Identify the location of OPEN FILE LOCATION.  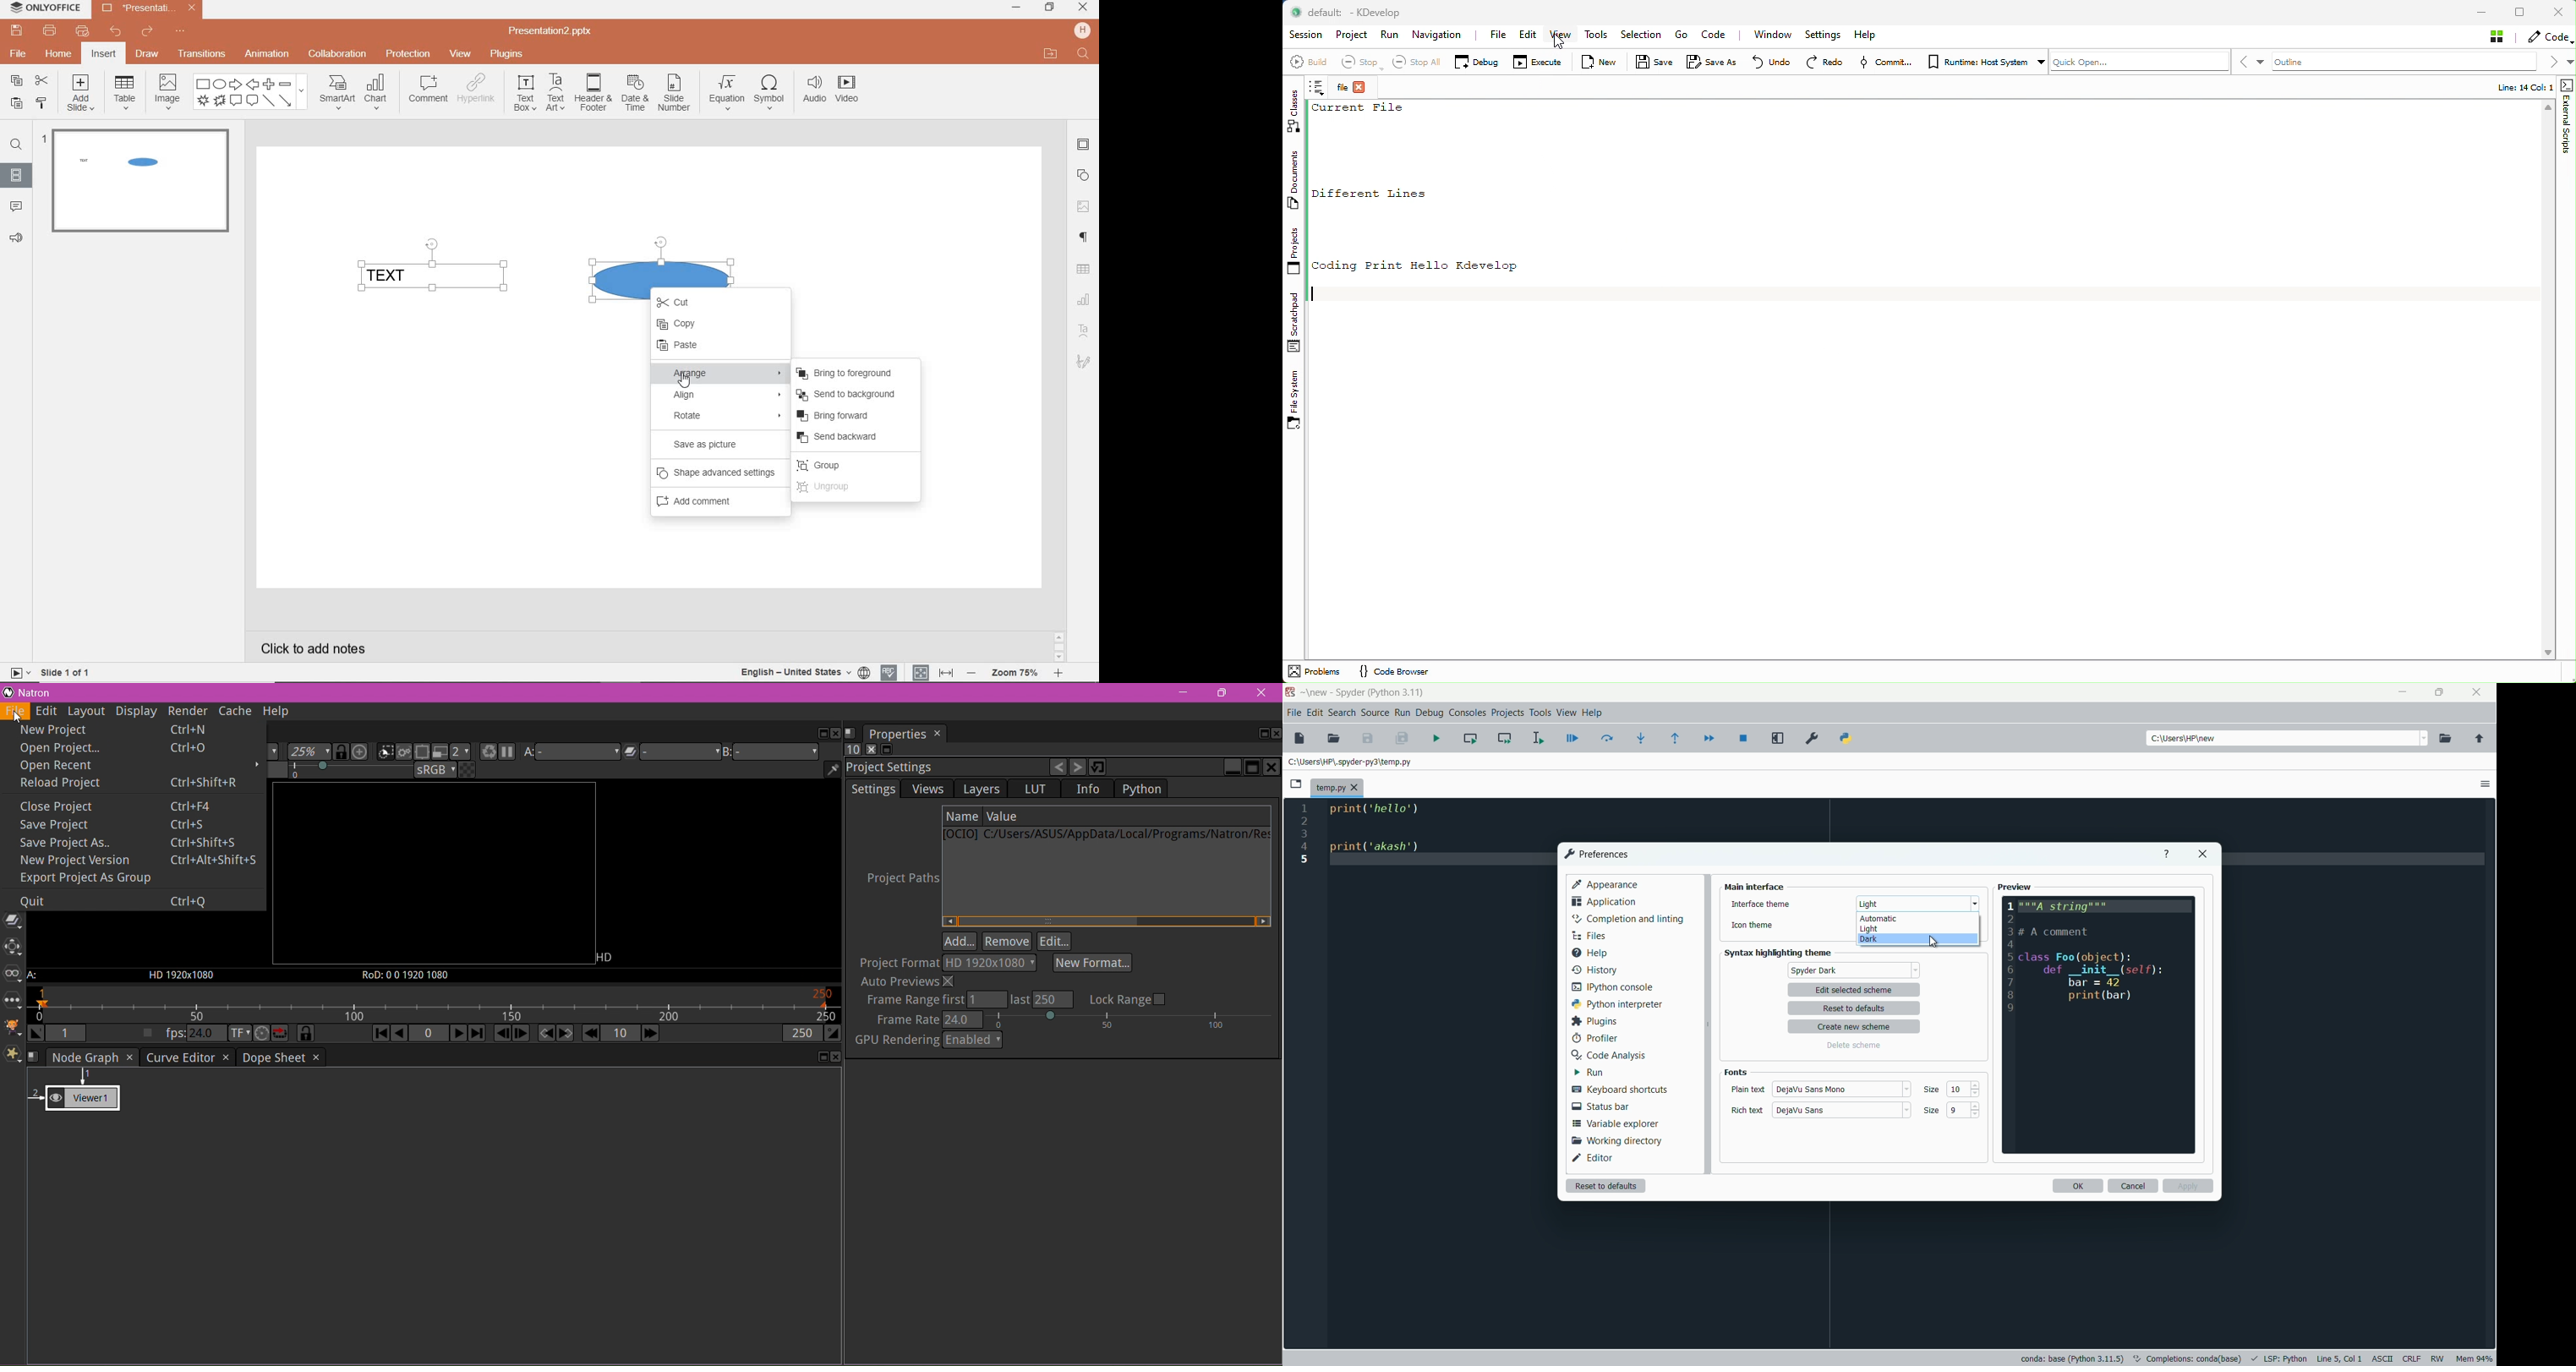
(1049, 52).